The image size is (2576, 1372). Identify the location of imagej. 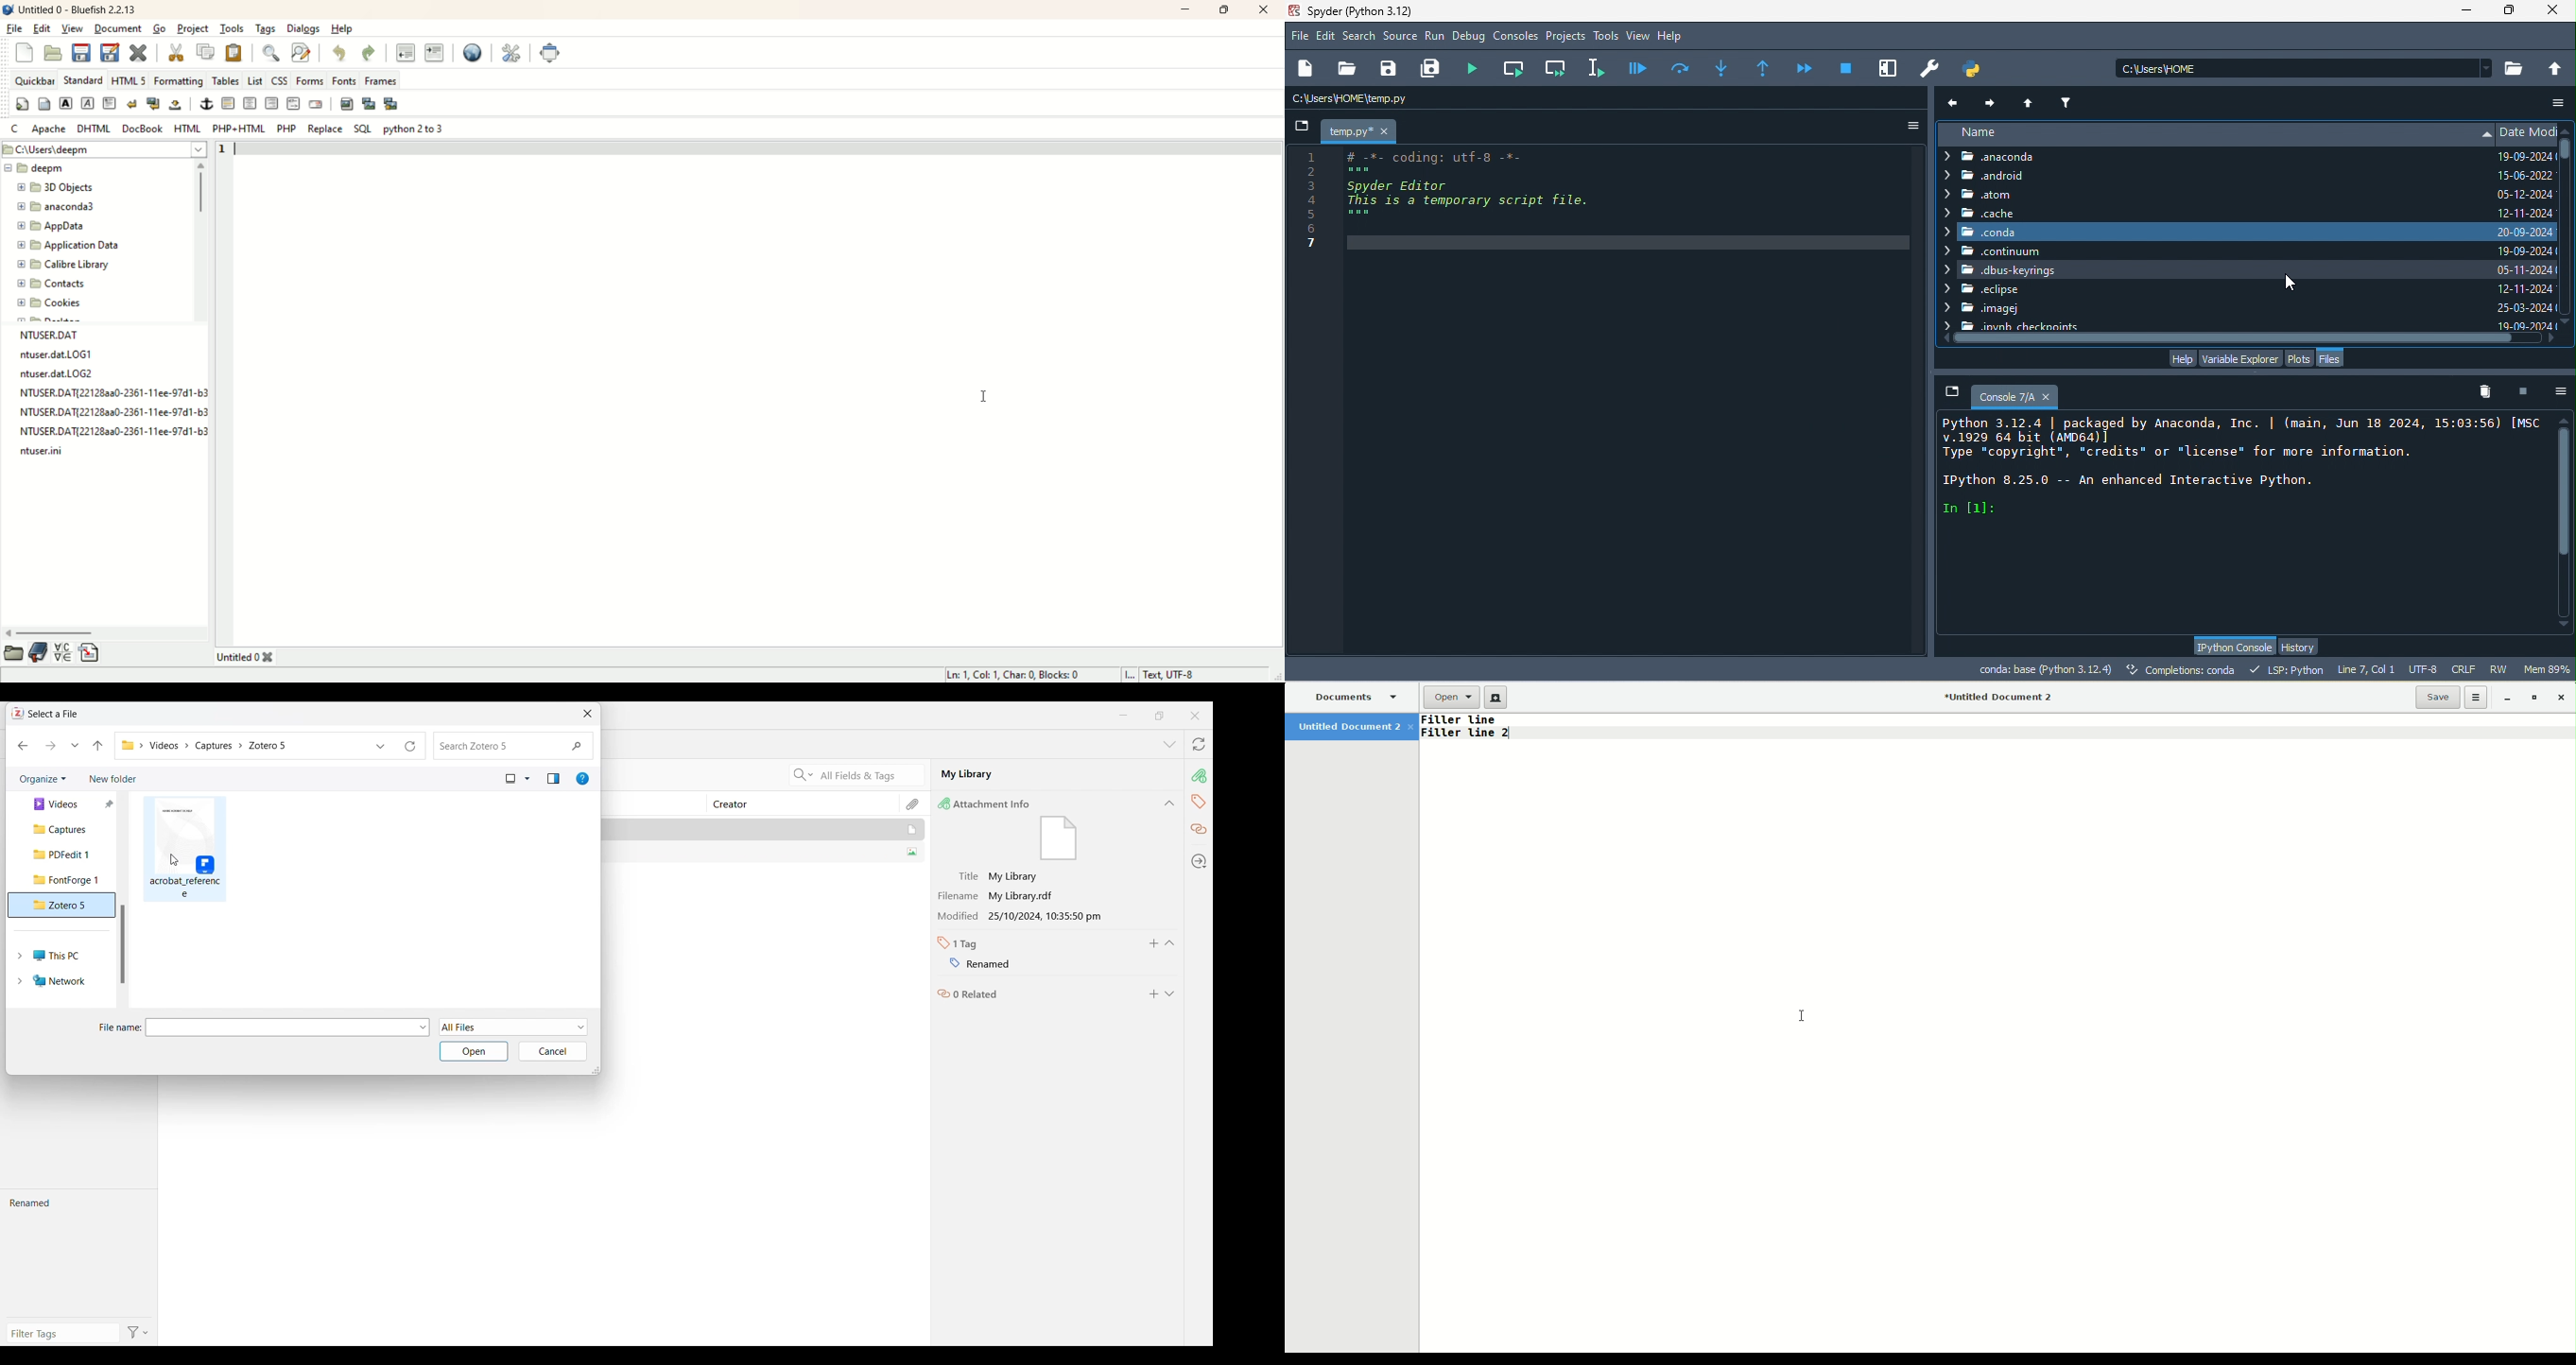
(1997, 310).